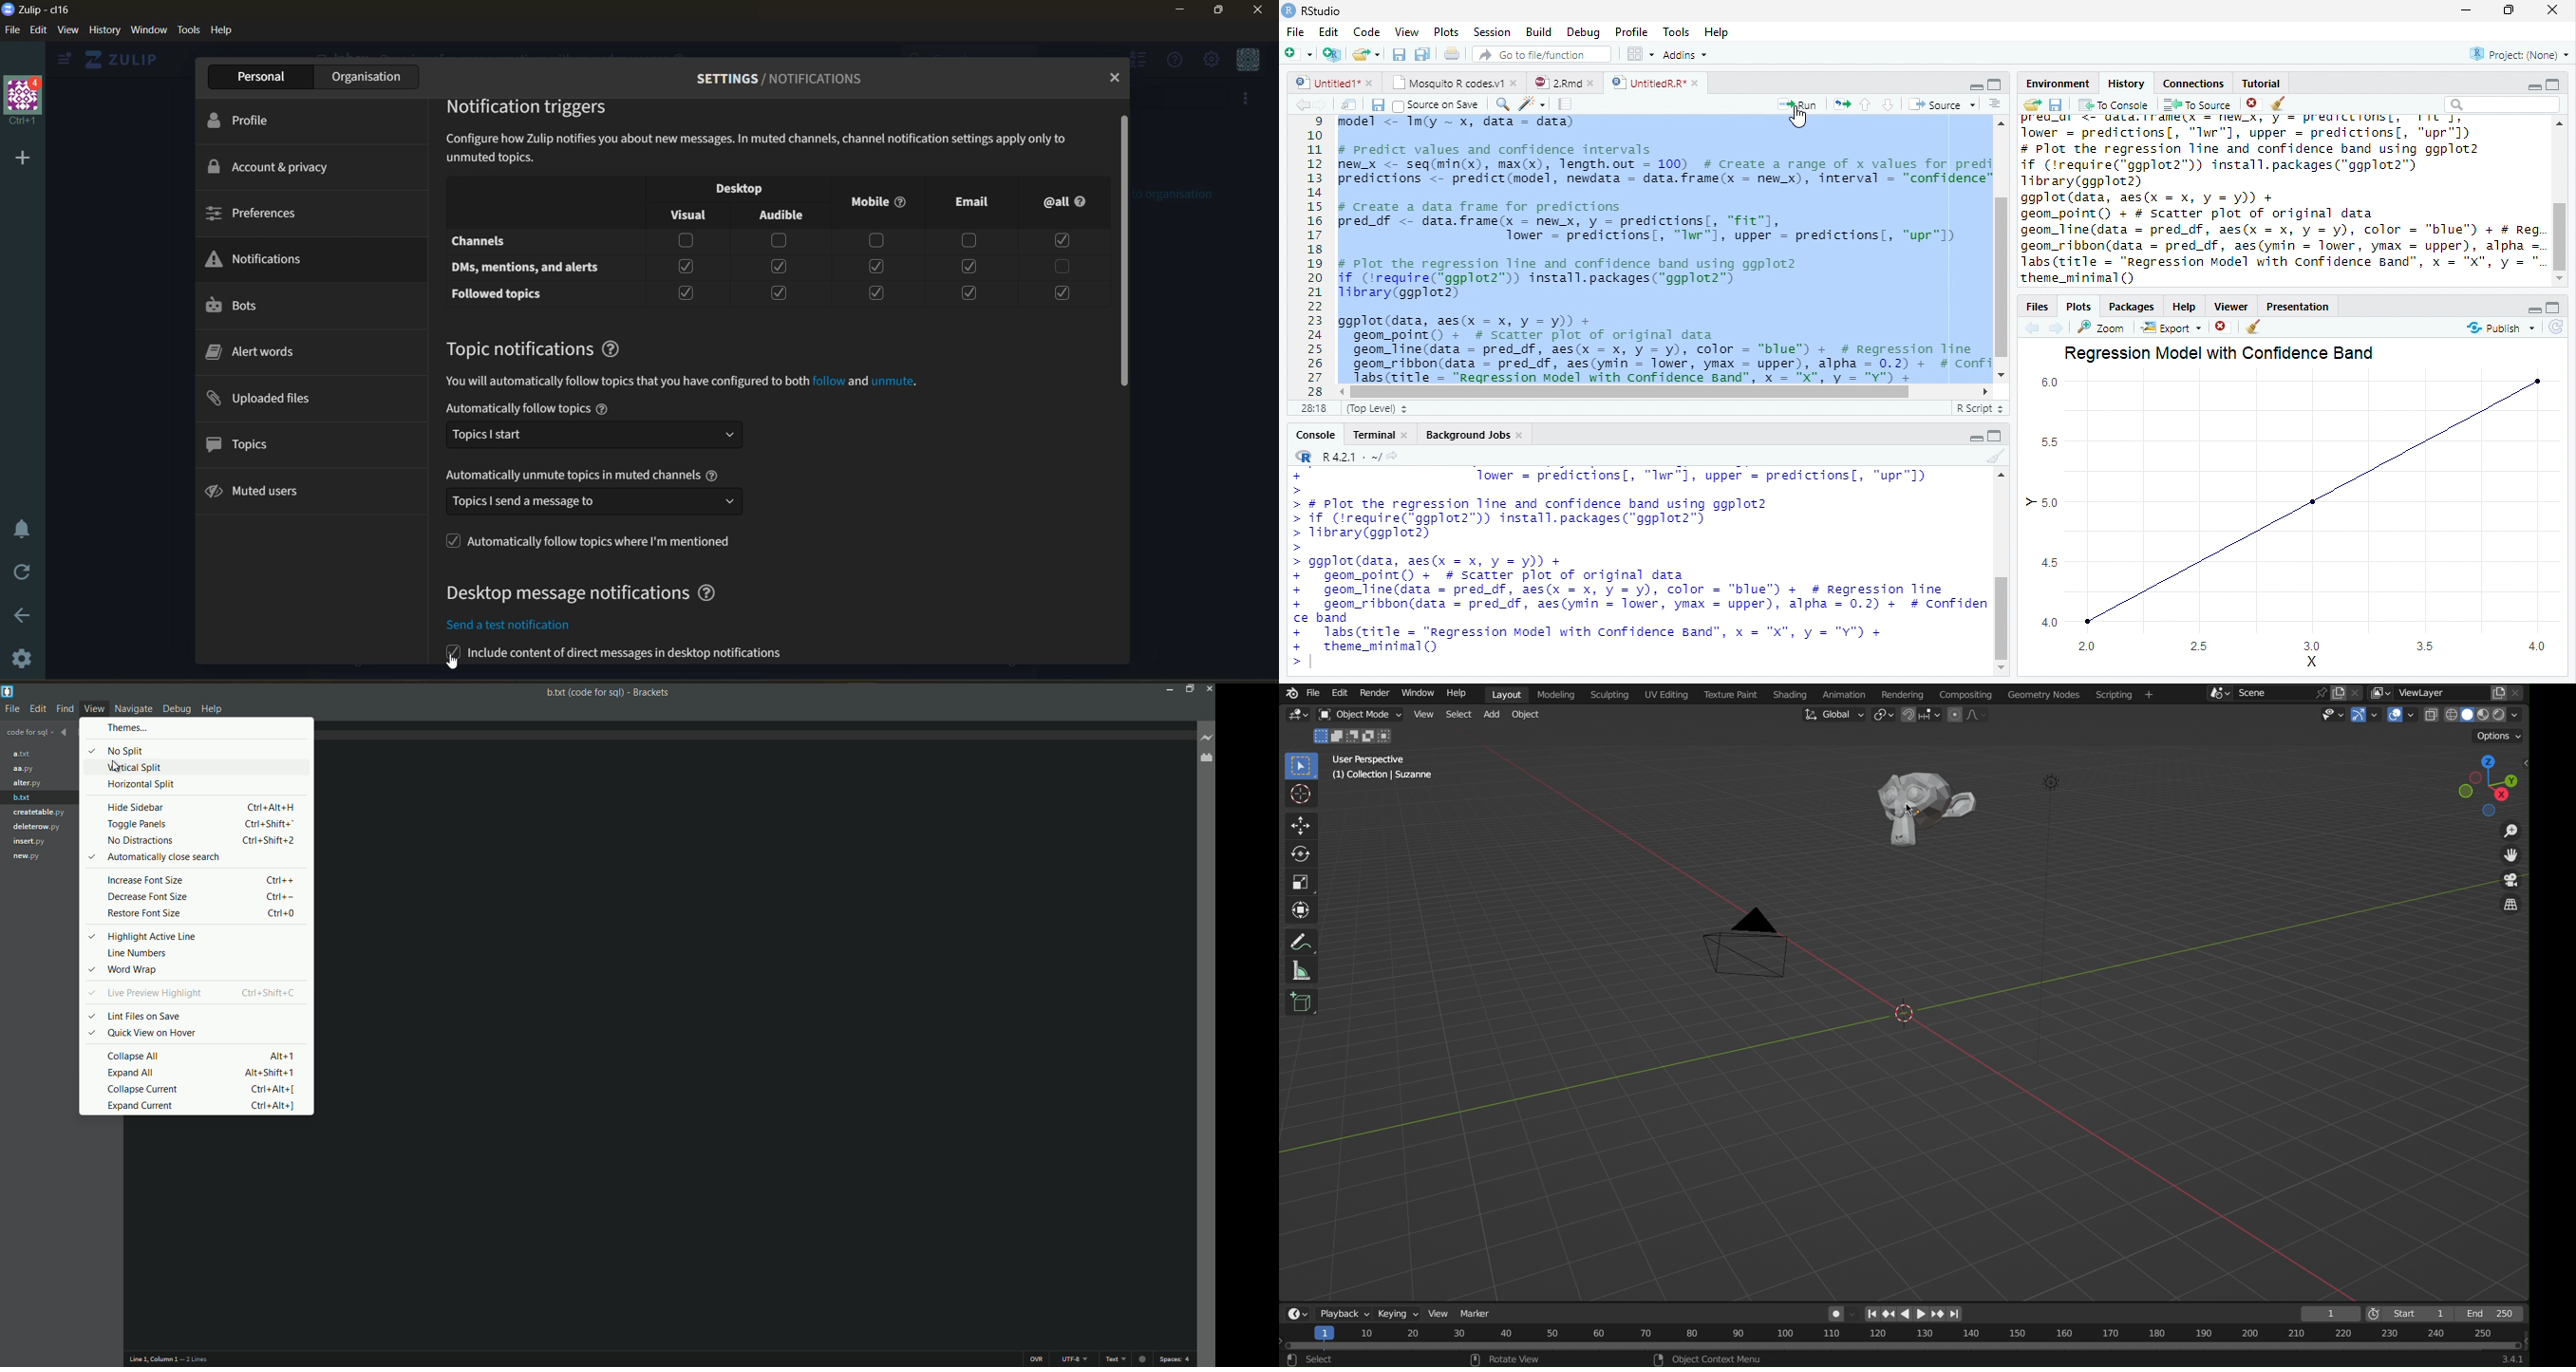  What do you see at coordinates (741, 187) in the screenshot?
I see `notification visibility checkbox` at bounding box center [741, 187].